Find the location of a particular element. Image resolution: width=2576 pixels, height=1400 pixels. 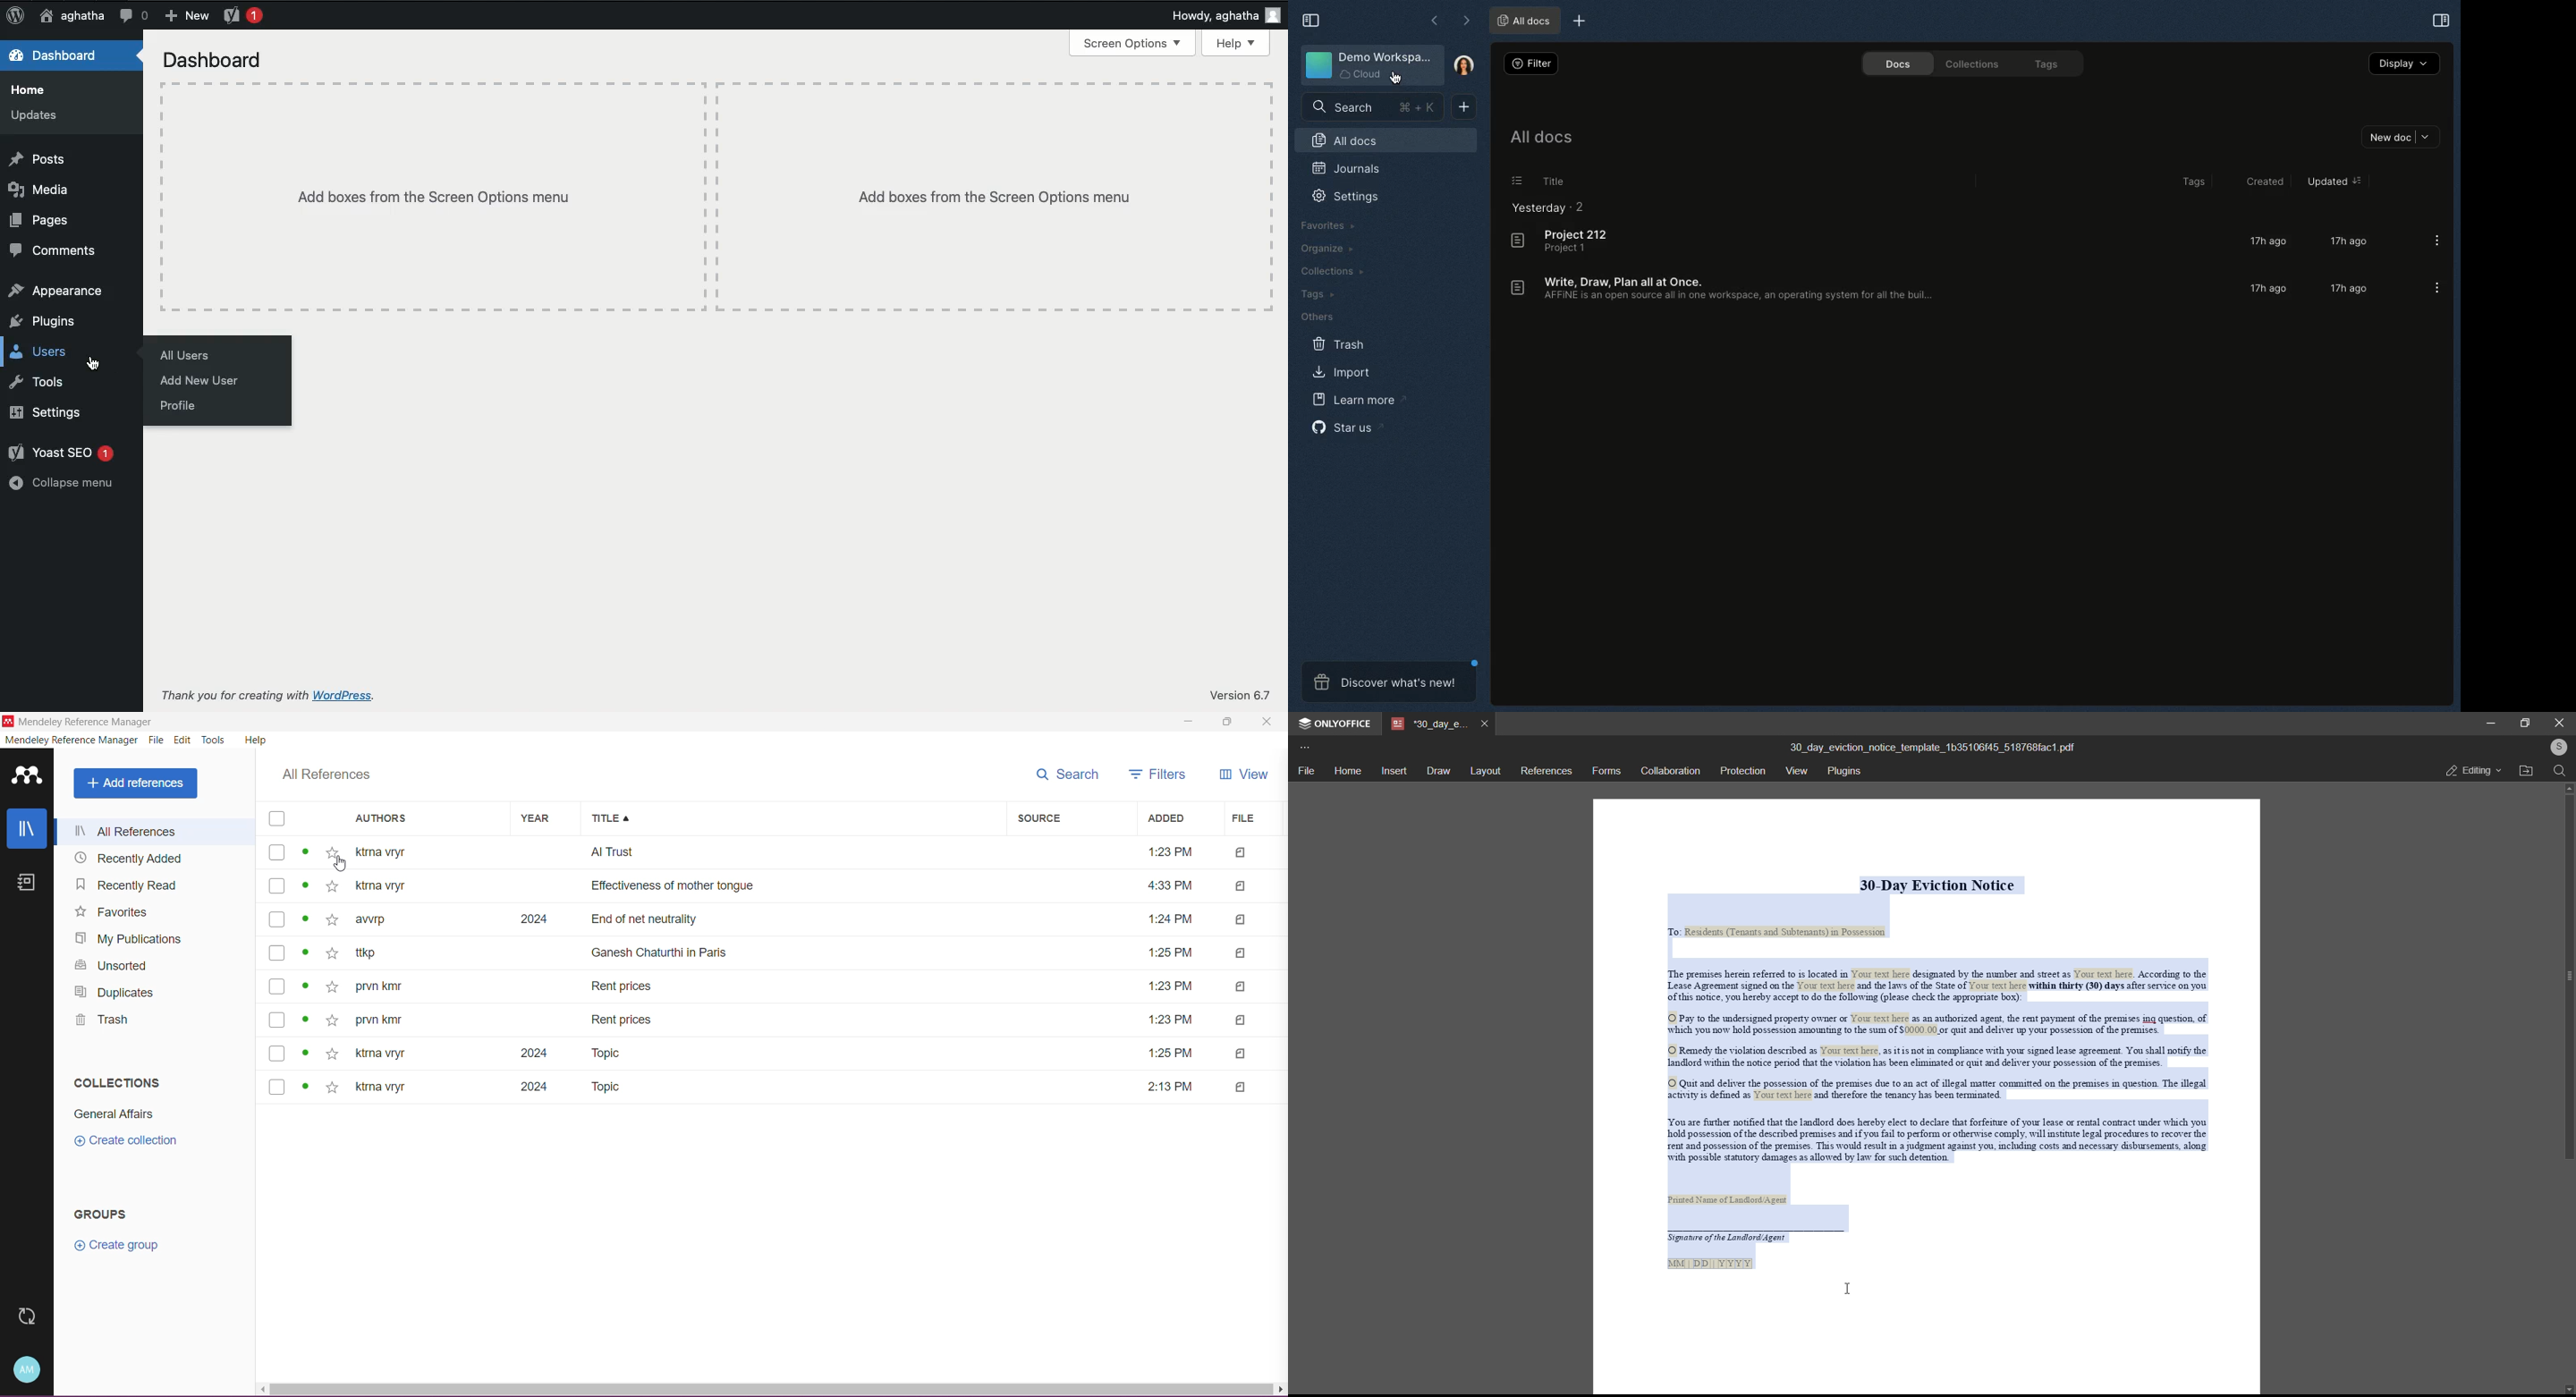

ktrna vryr 2024 Topic 2:13 PM is located at coordinates (777, 1088).